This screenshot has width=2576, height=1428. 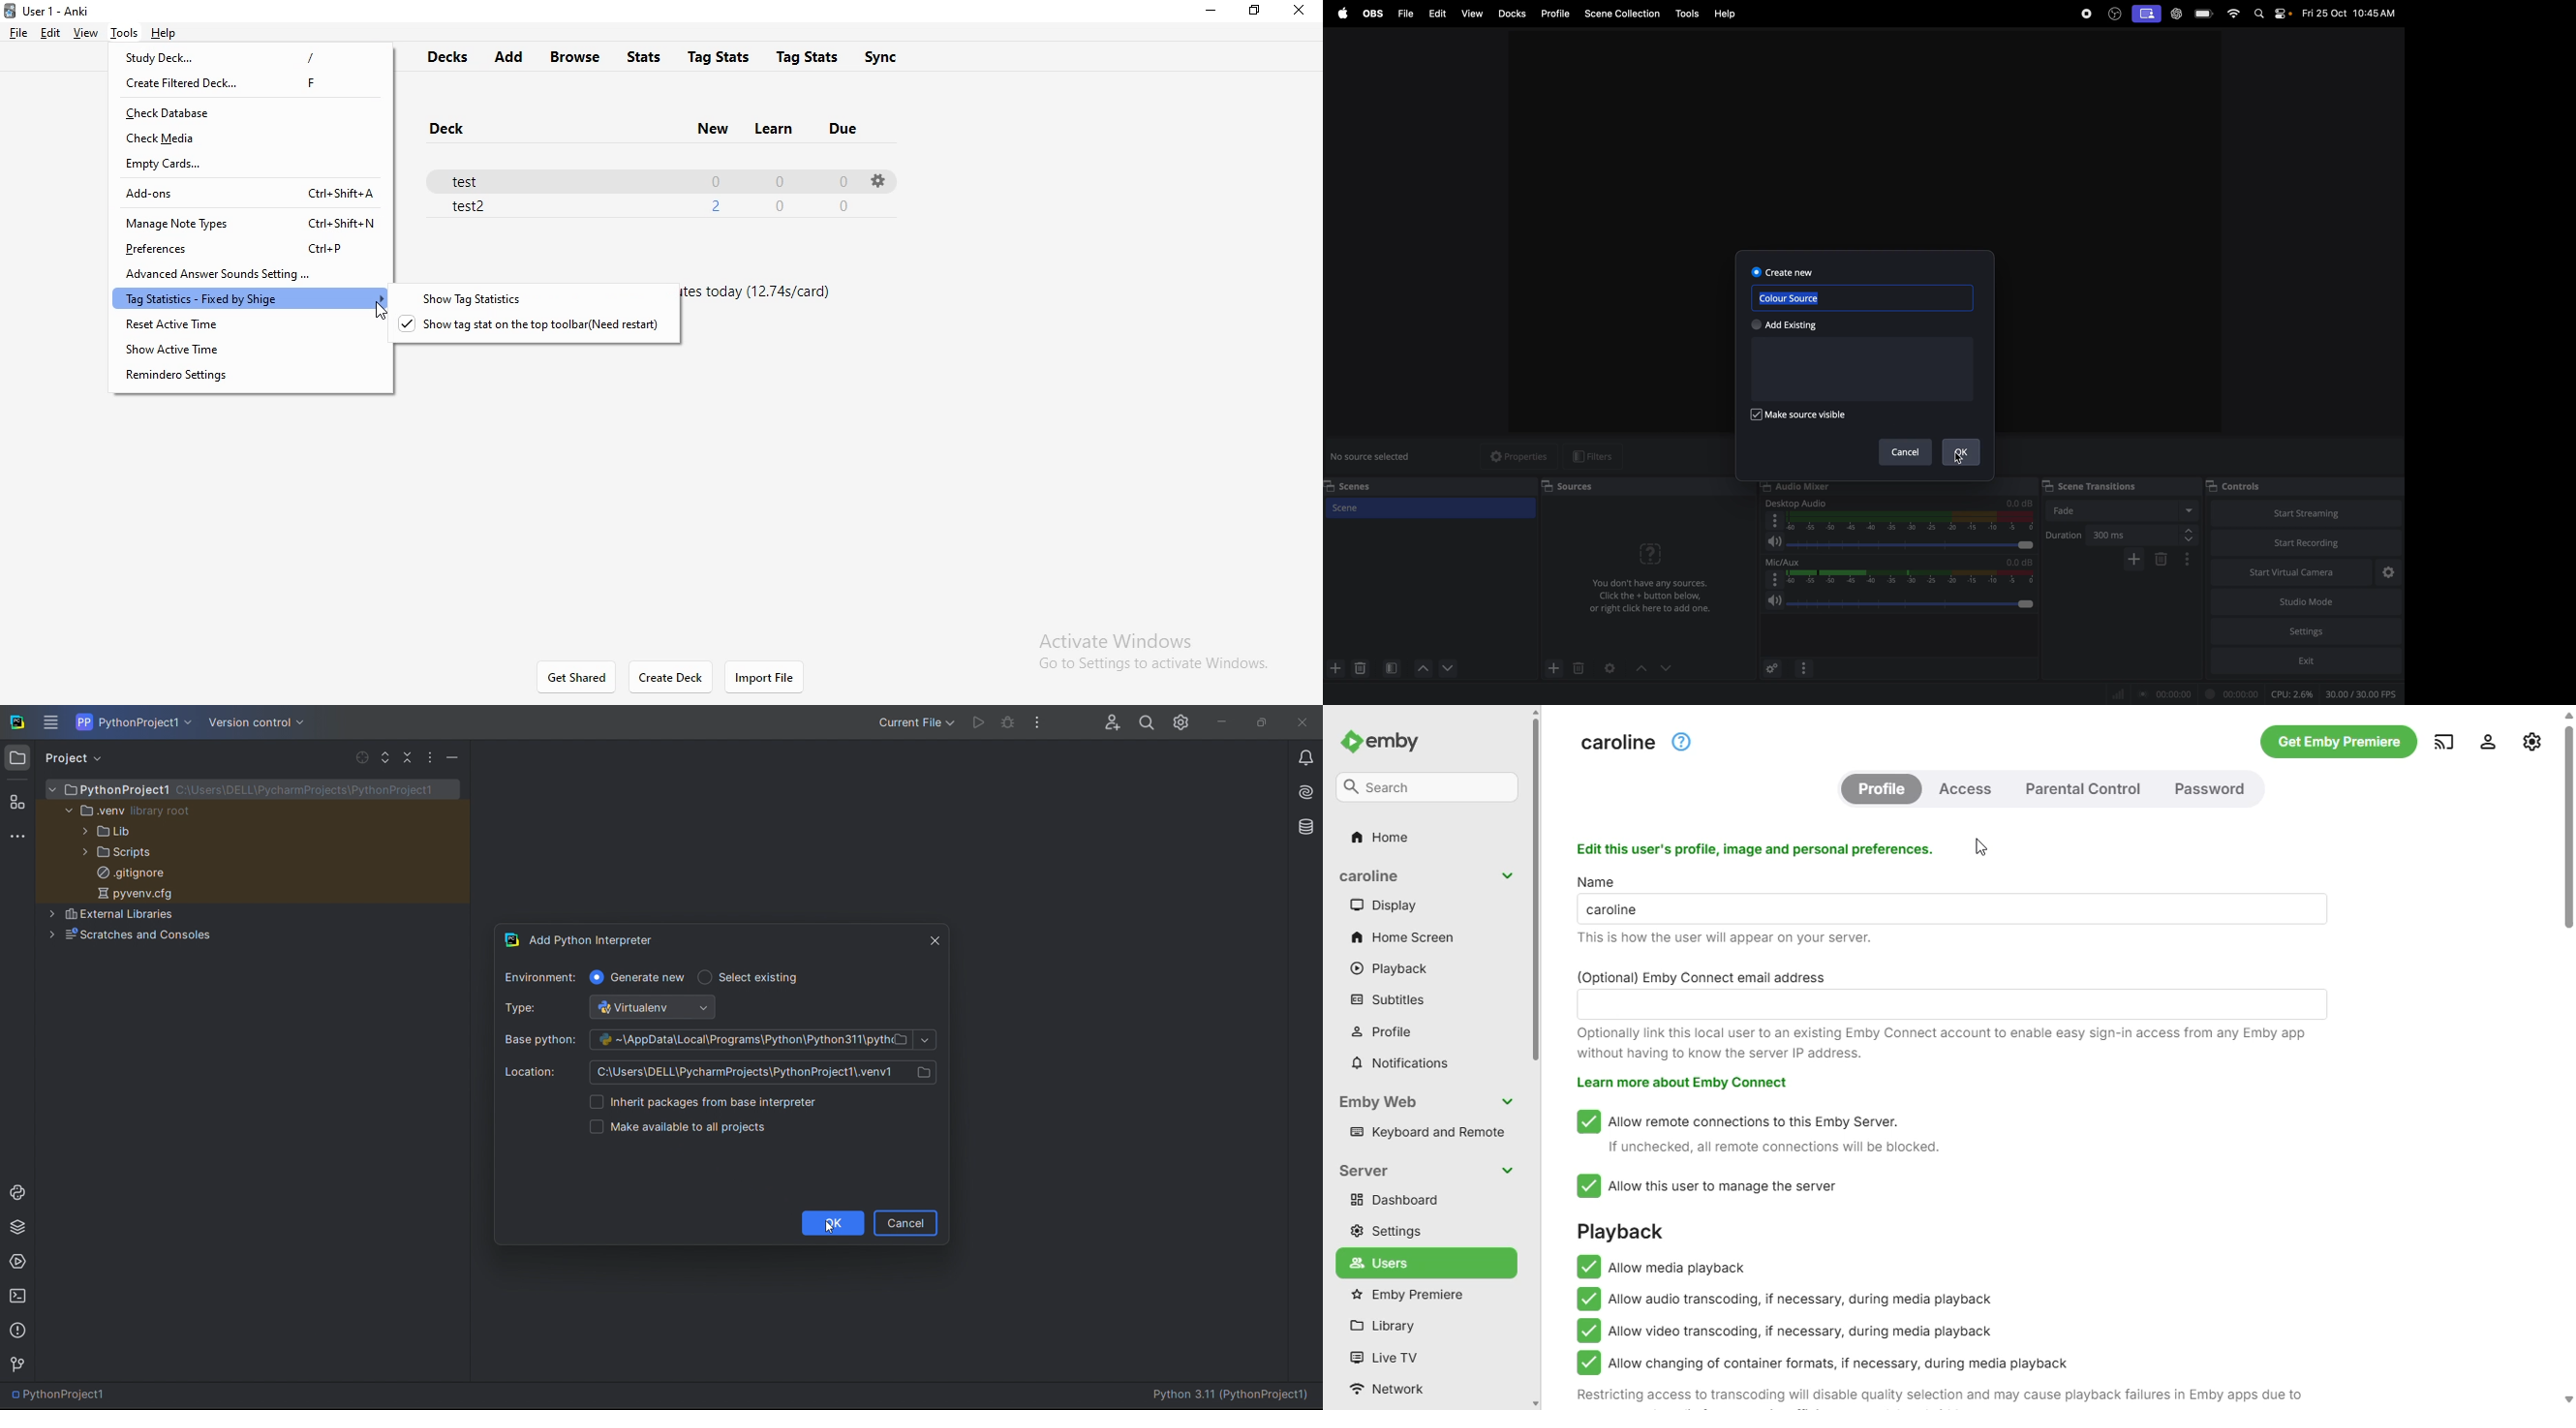 What do you see at coordinates (669, 680) in the screenshot?
I see `create deck` at bounding box center [669, 680].